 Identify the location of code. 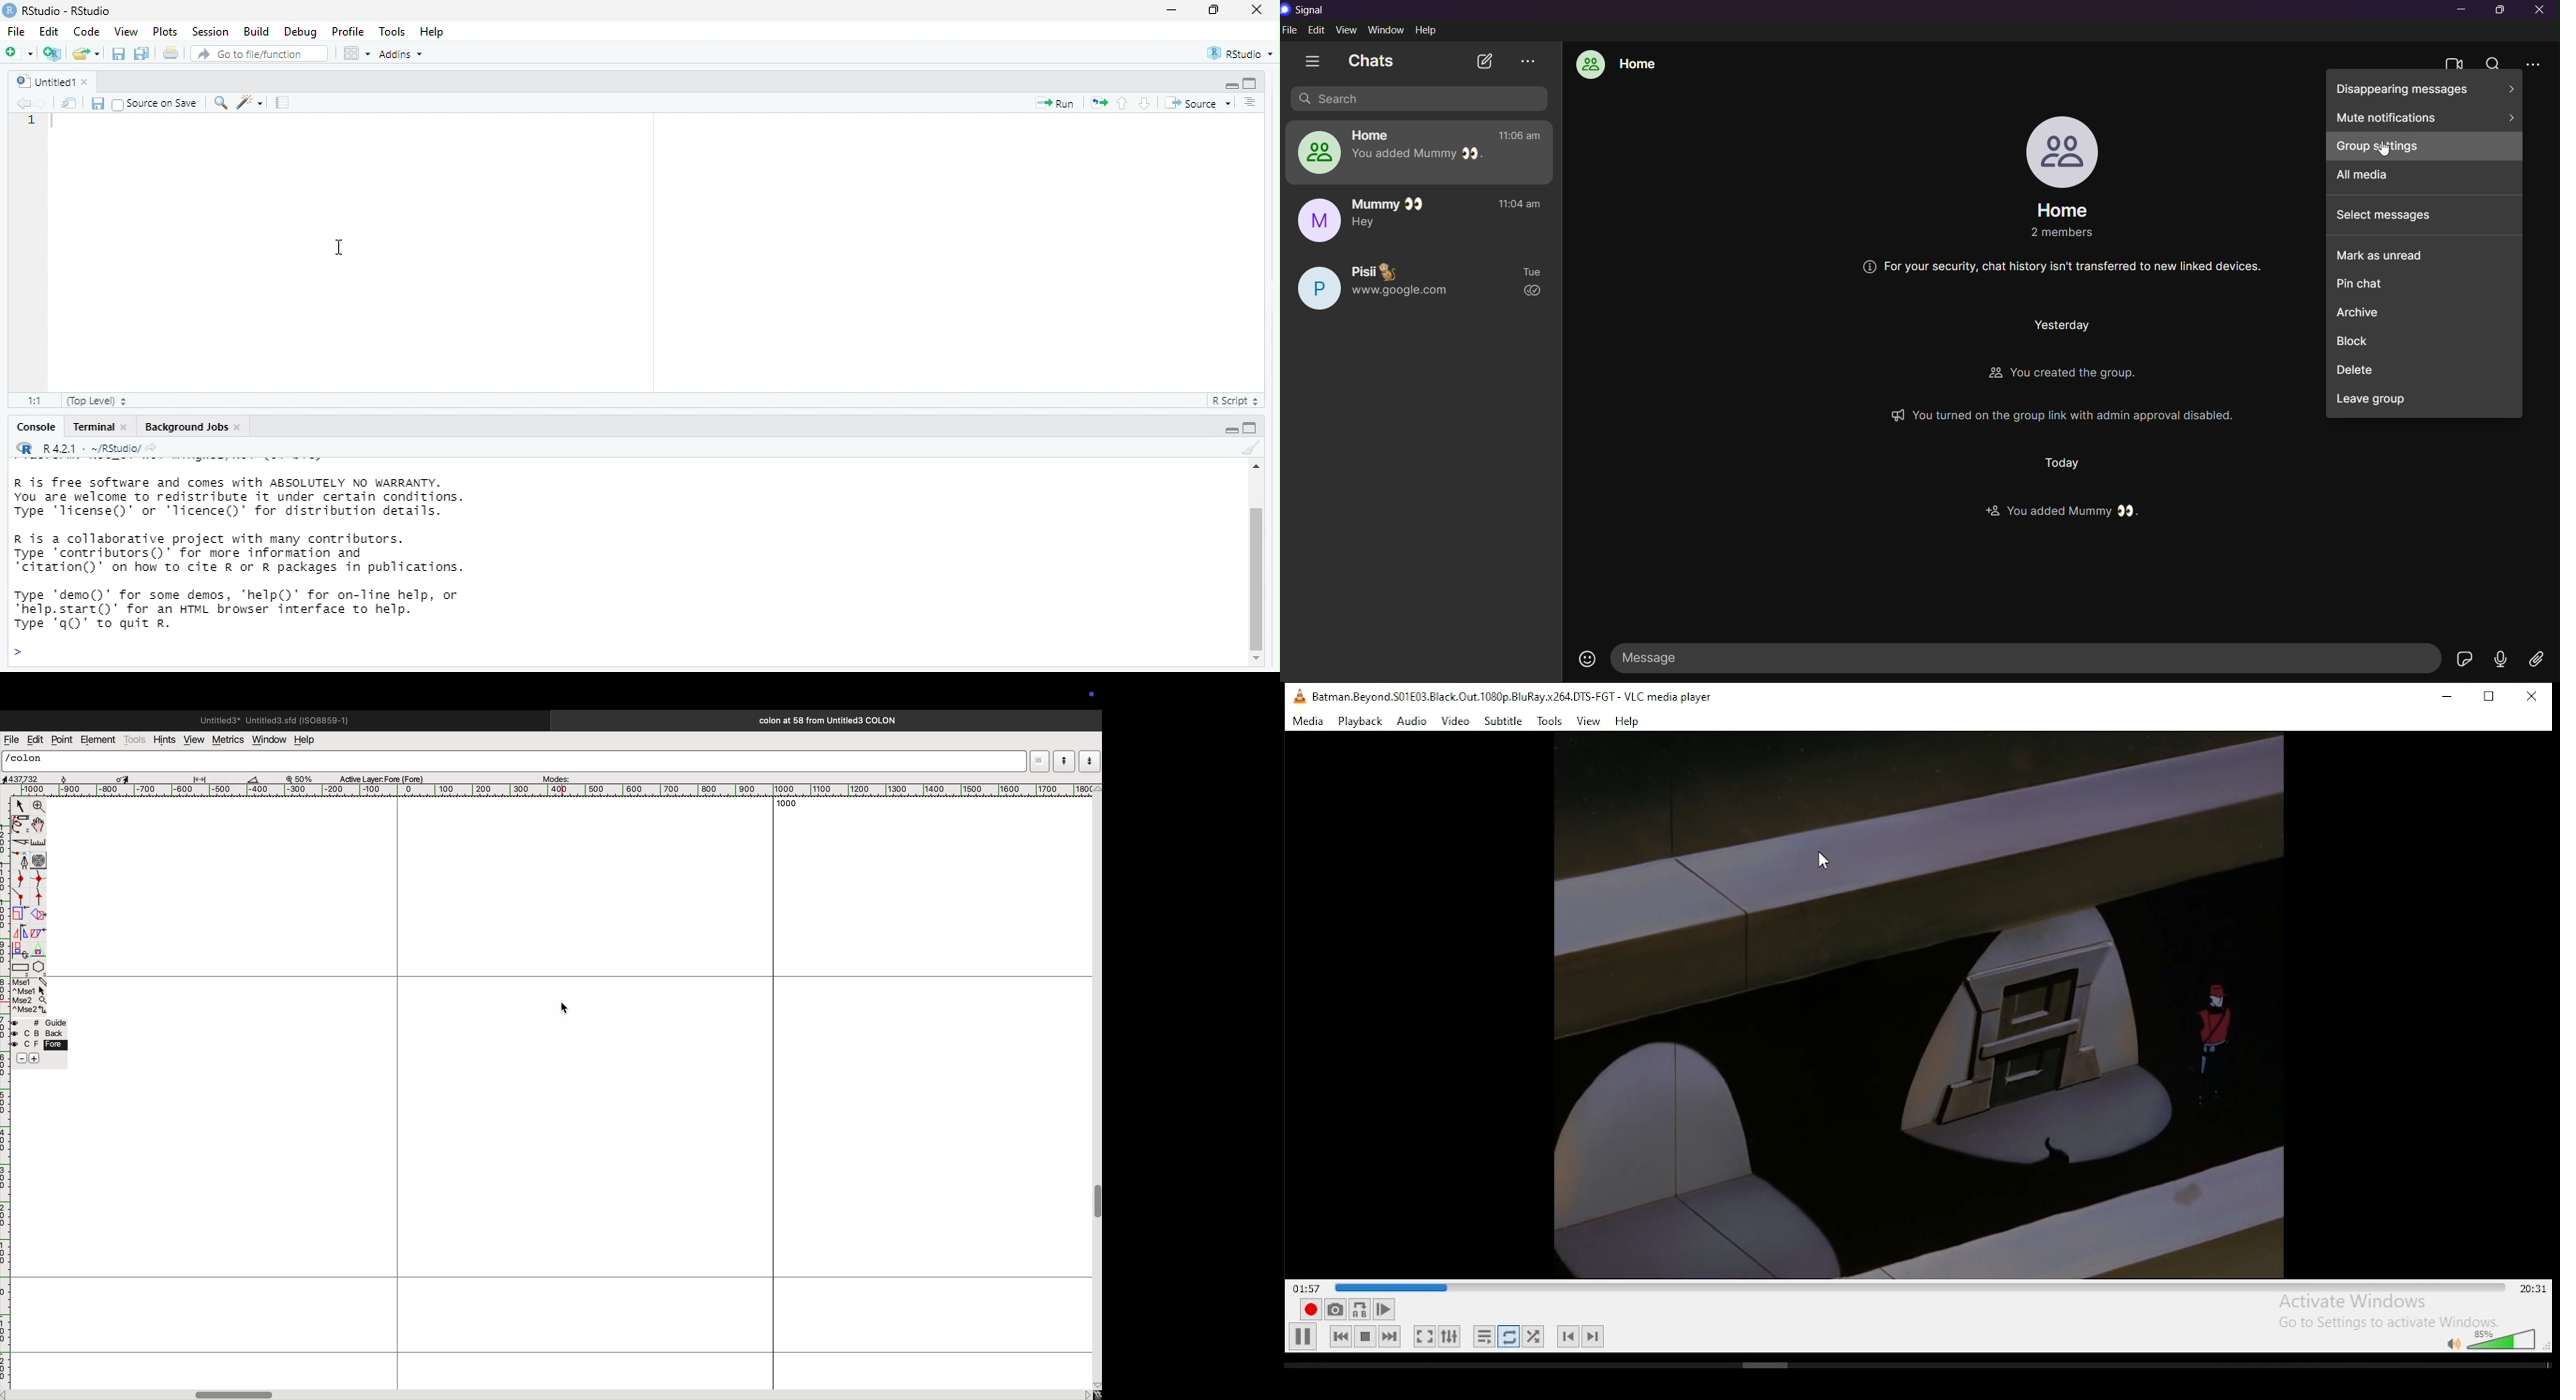
(86, 31).